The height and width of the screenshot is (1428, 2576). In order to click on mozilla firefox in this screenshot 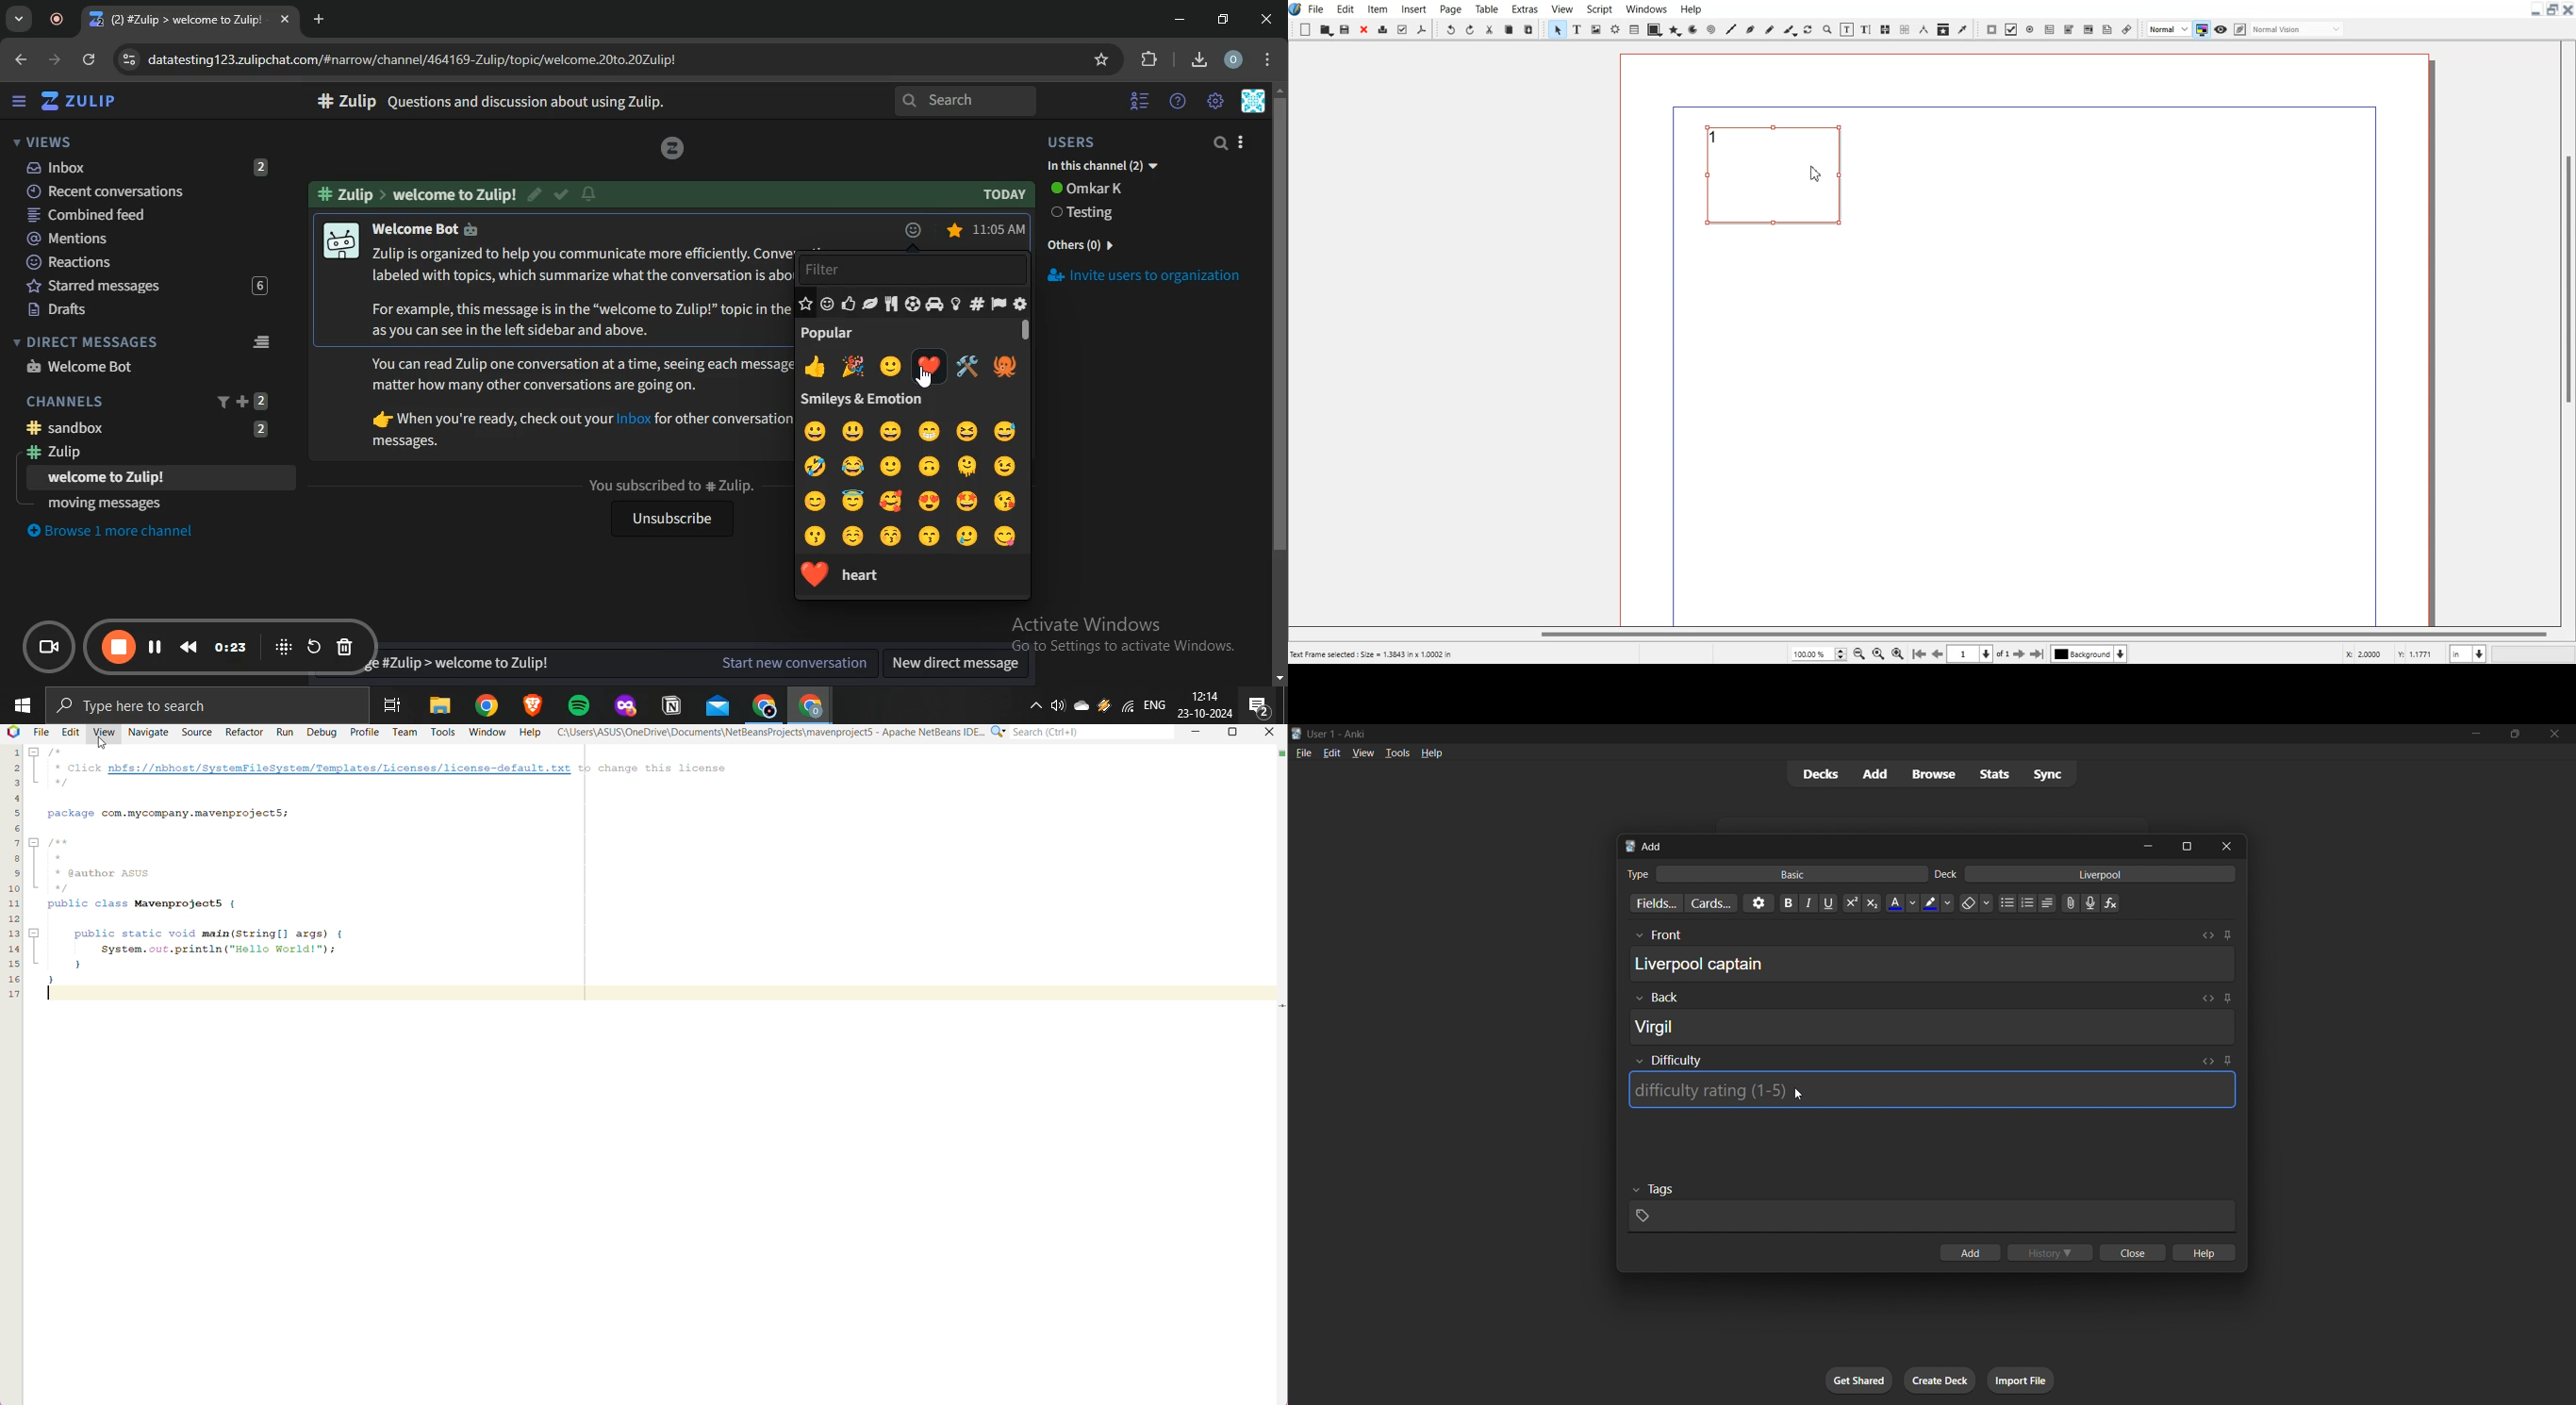, I will do `click(624, 706)`.